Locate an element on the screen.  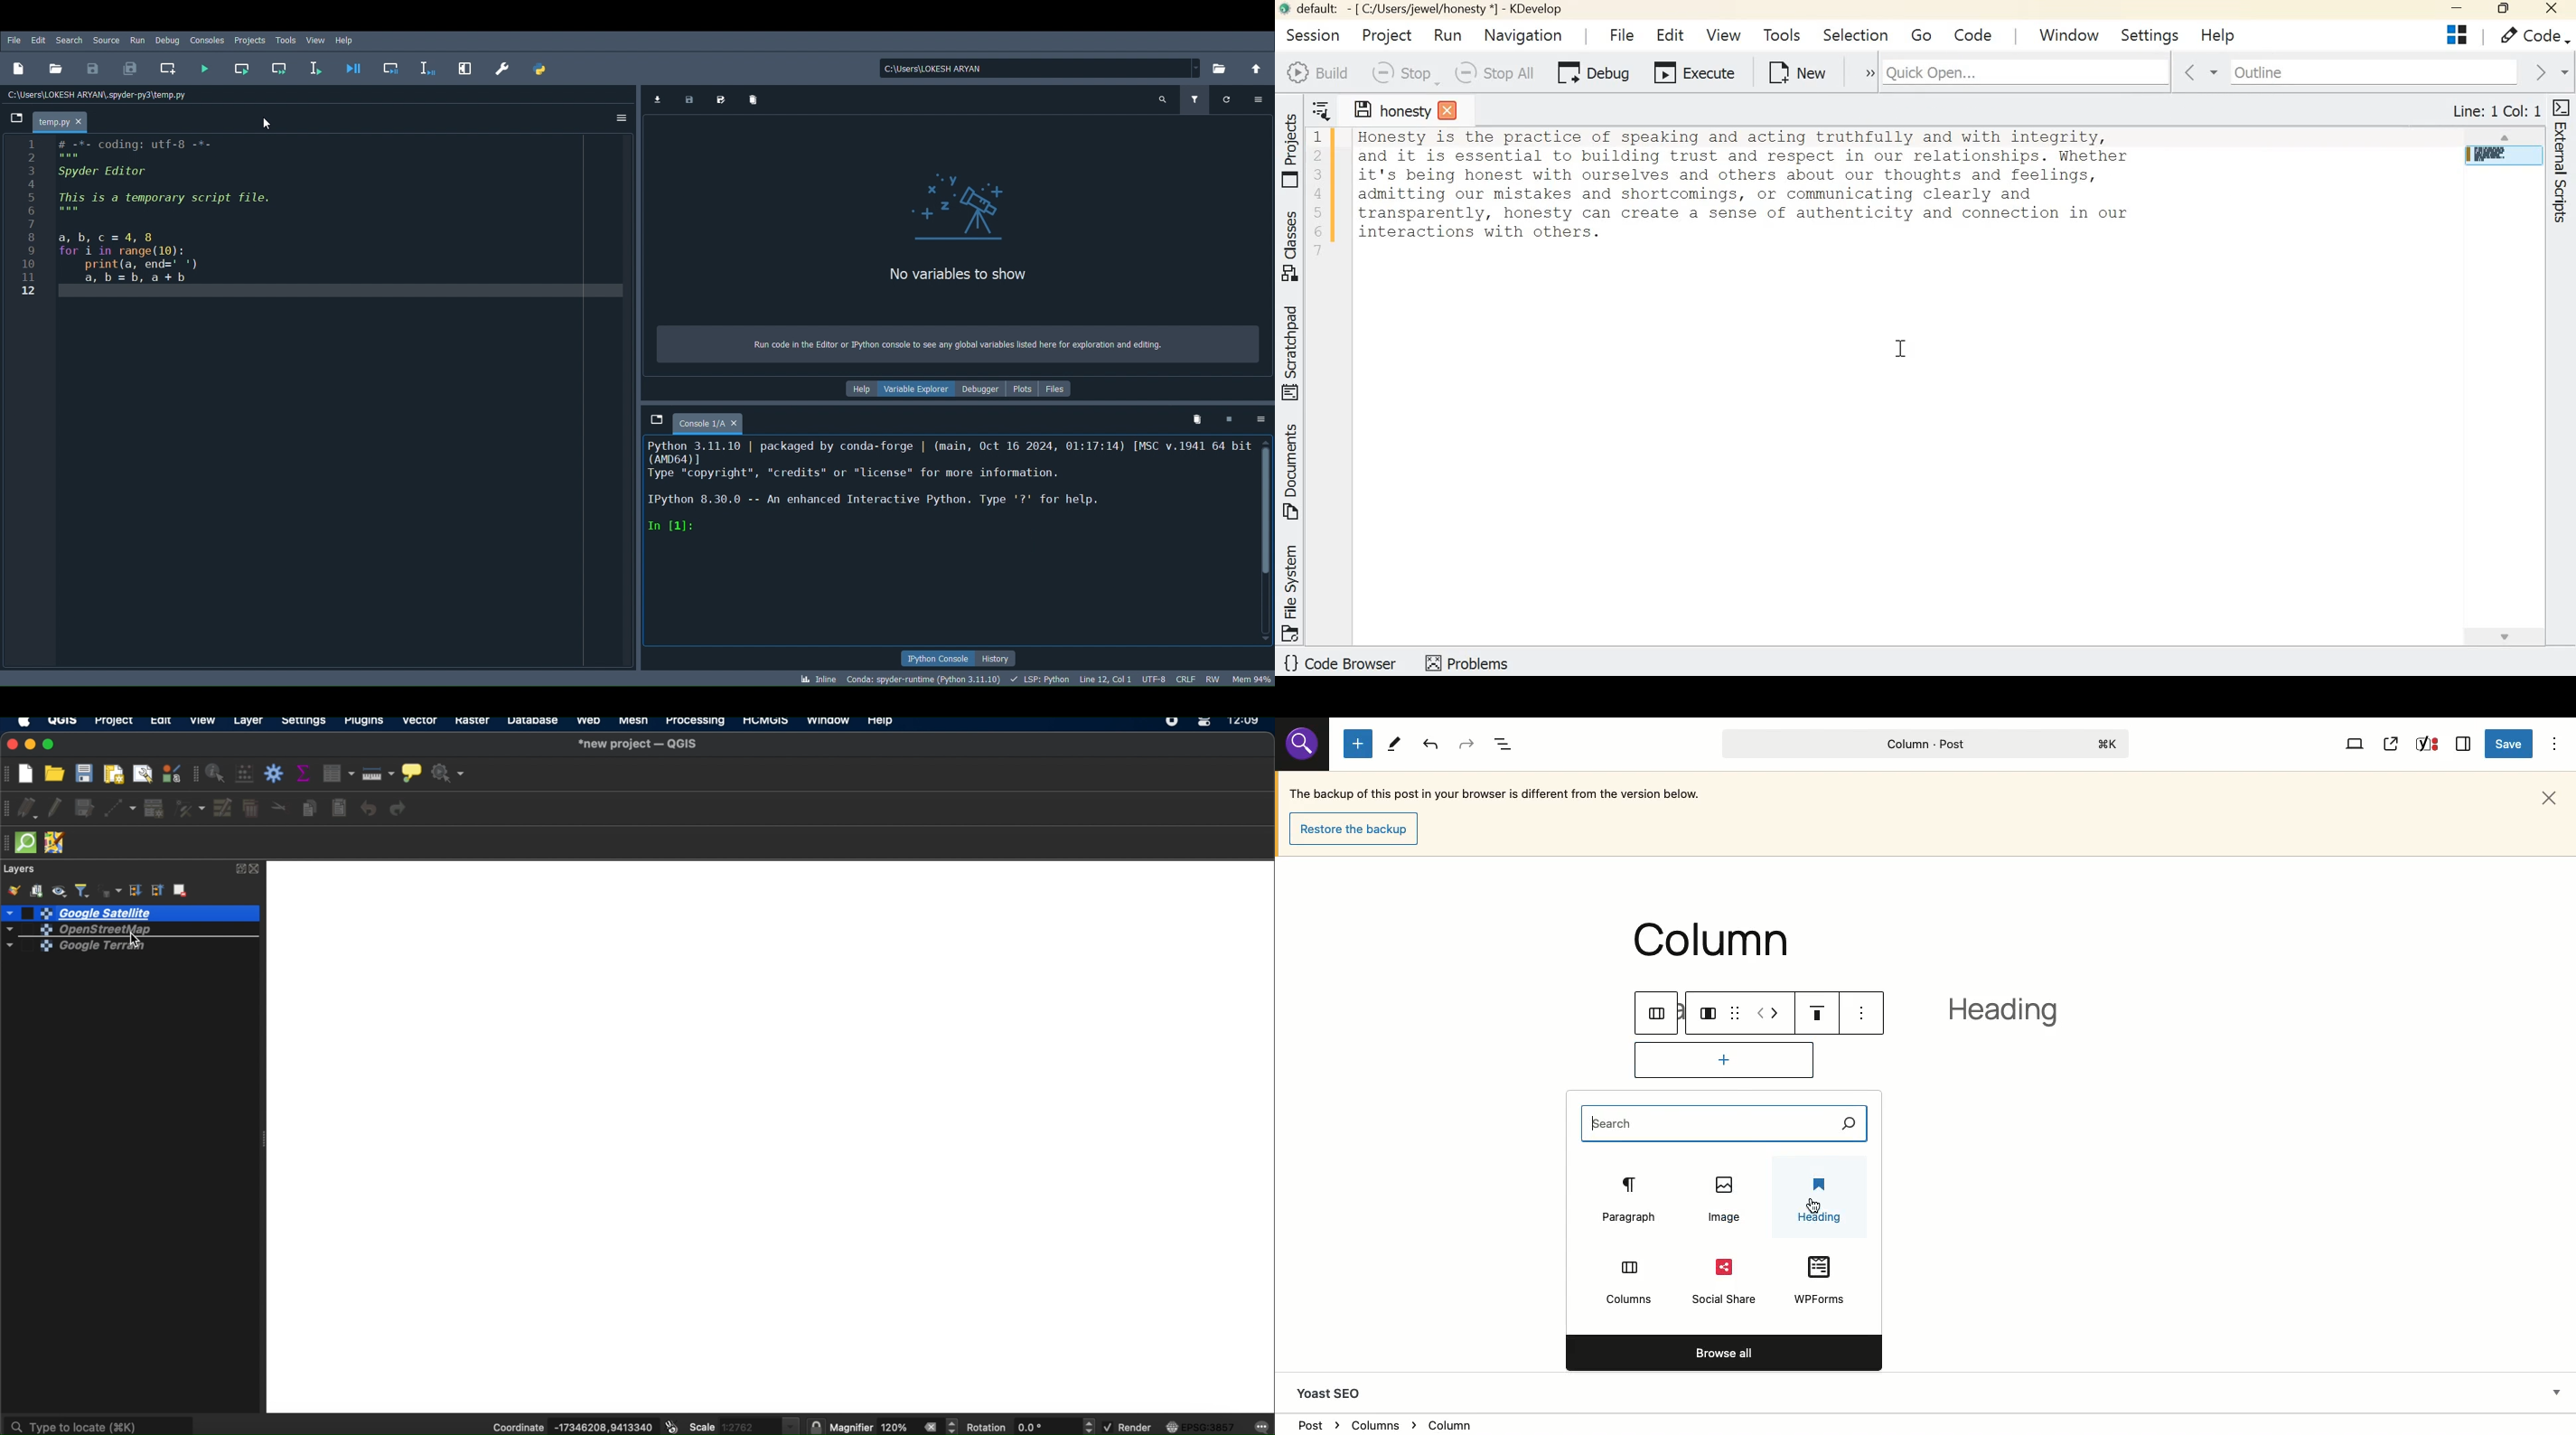
cursor is located at coordinates (134, 940).